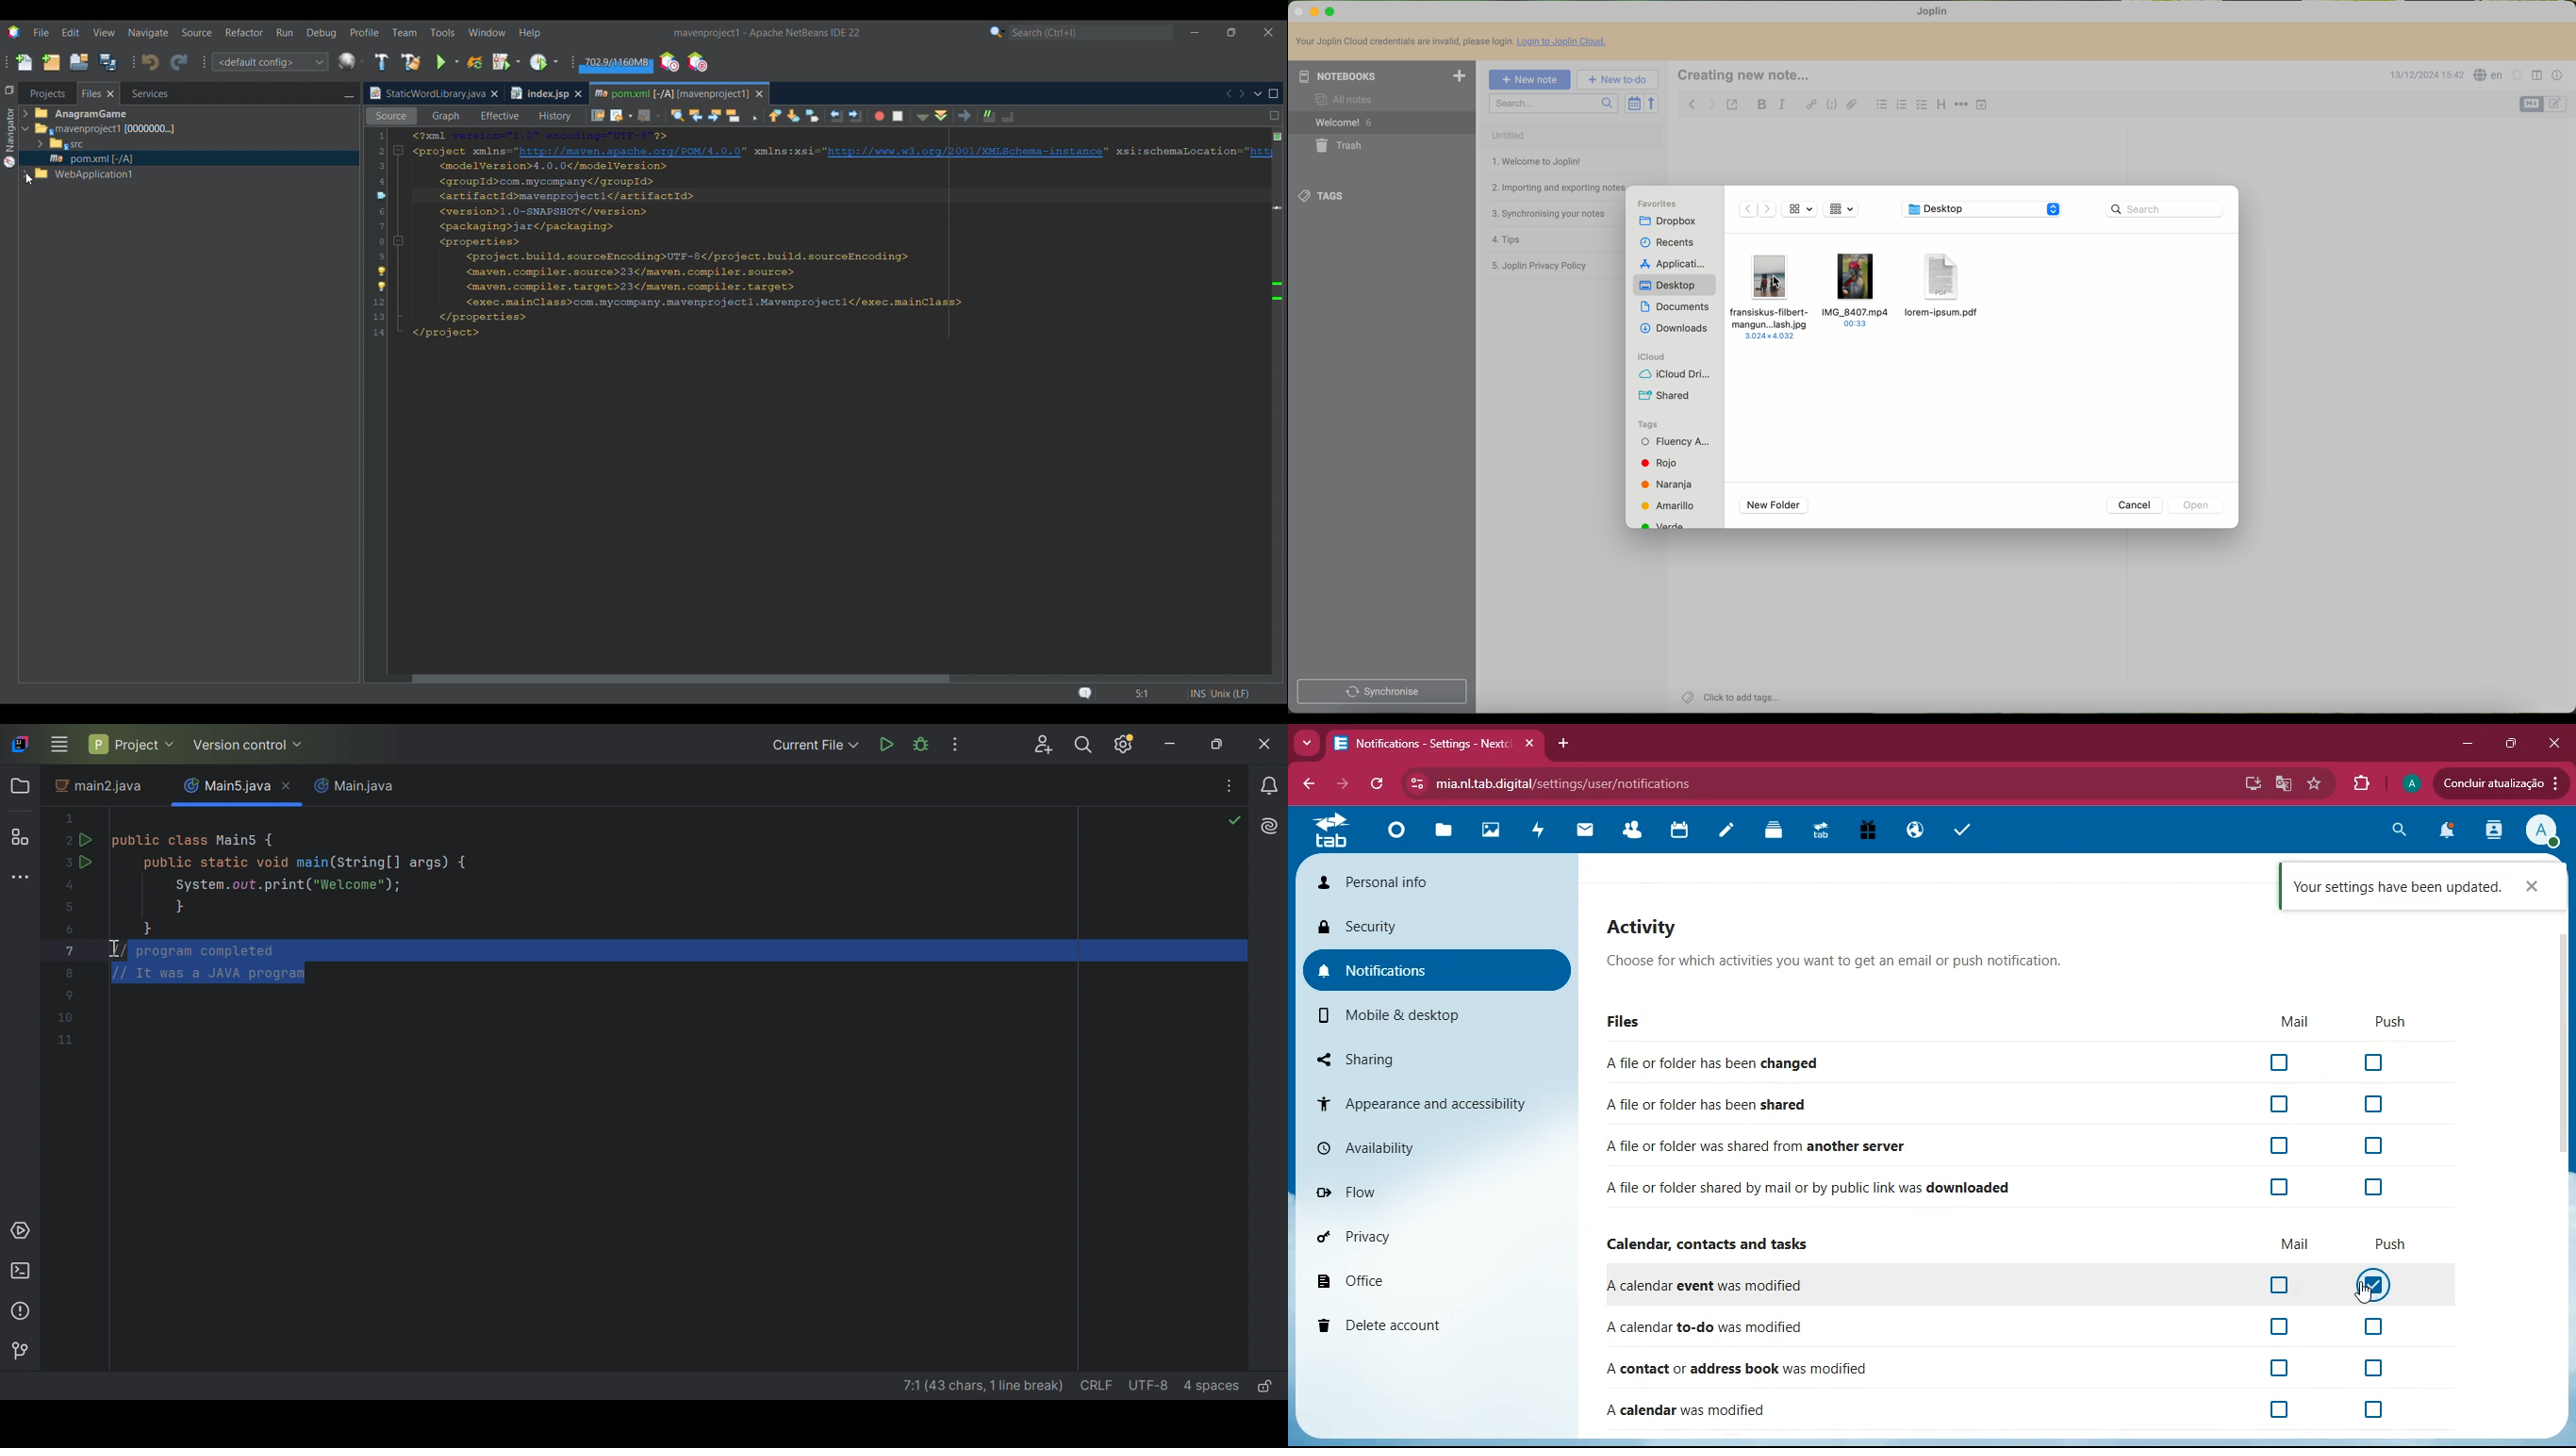 This screenshot has height=1456, width=2576. What do you see at coordinates (2250, 785) in the screenshot?
I see `desktop` at bounding box center [2250, 785].